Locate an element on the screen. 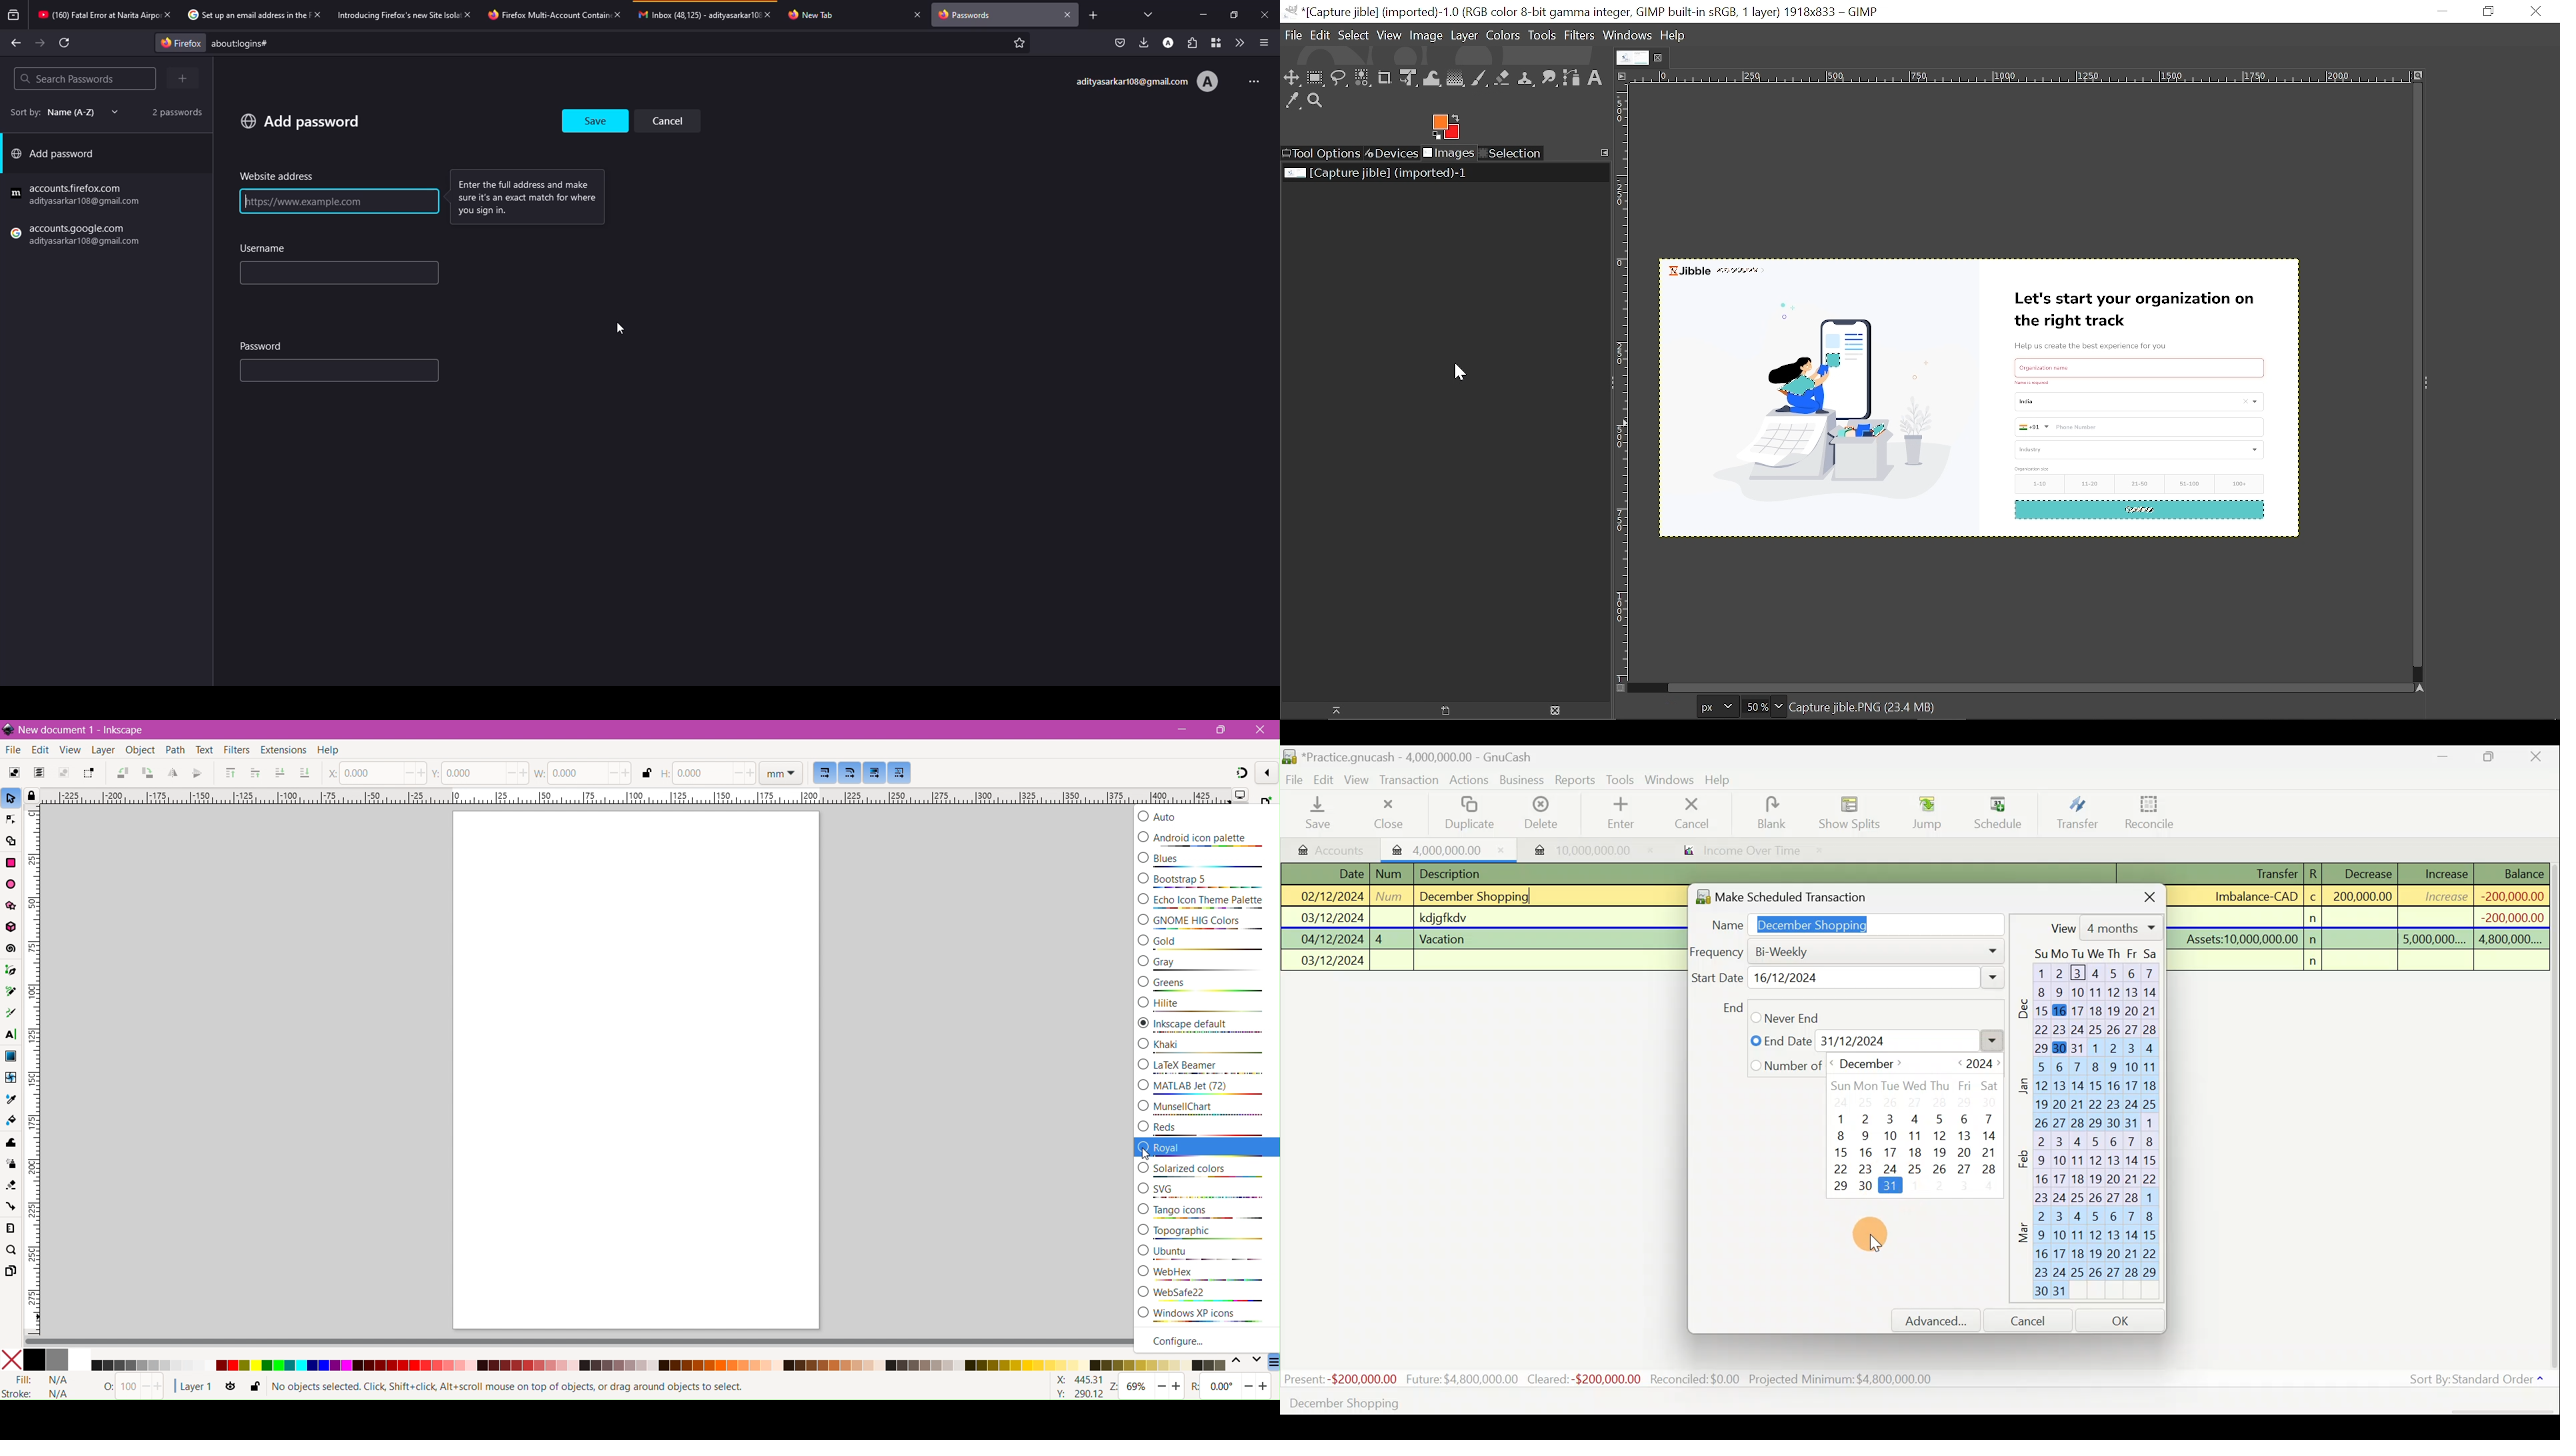 Image resolution: width=2576 pixels, height=1456 pixels. Make scheduled transaction is located at coordinates (1803, 894).